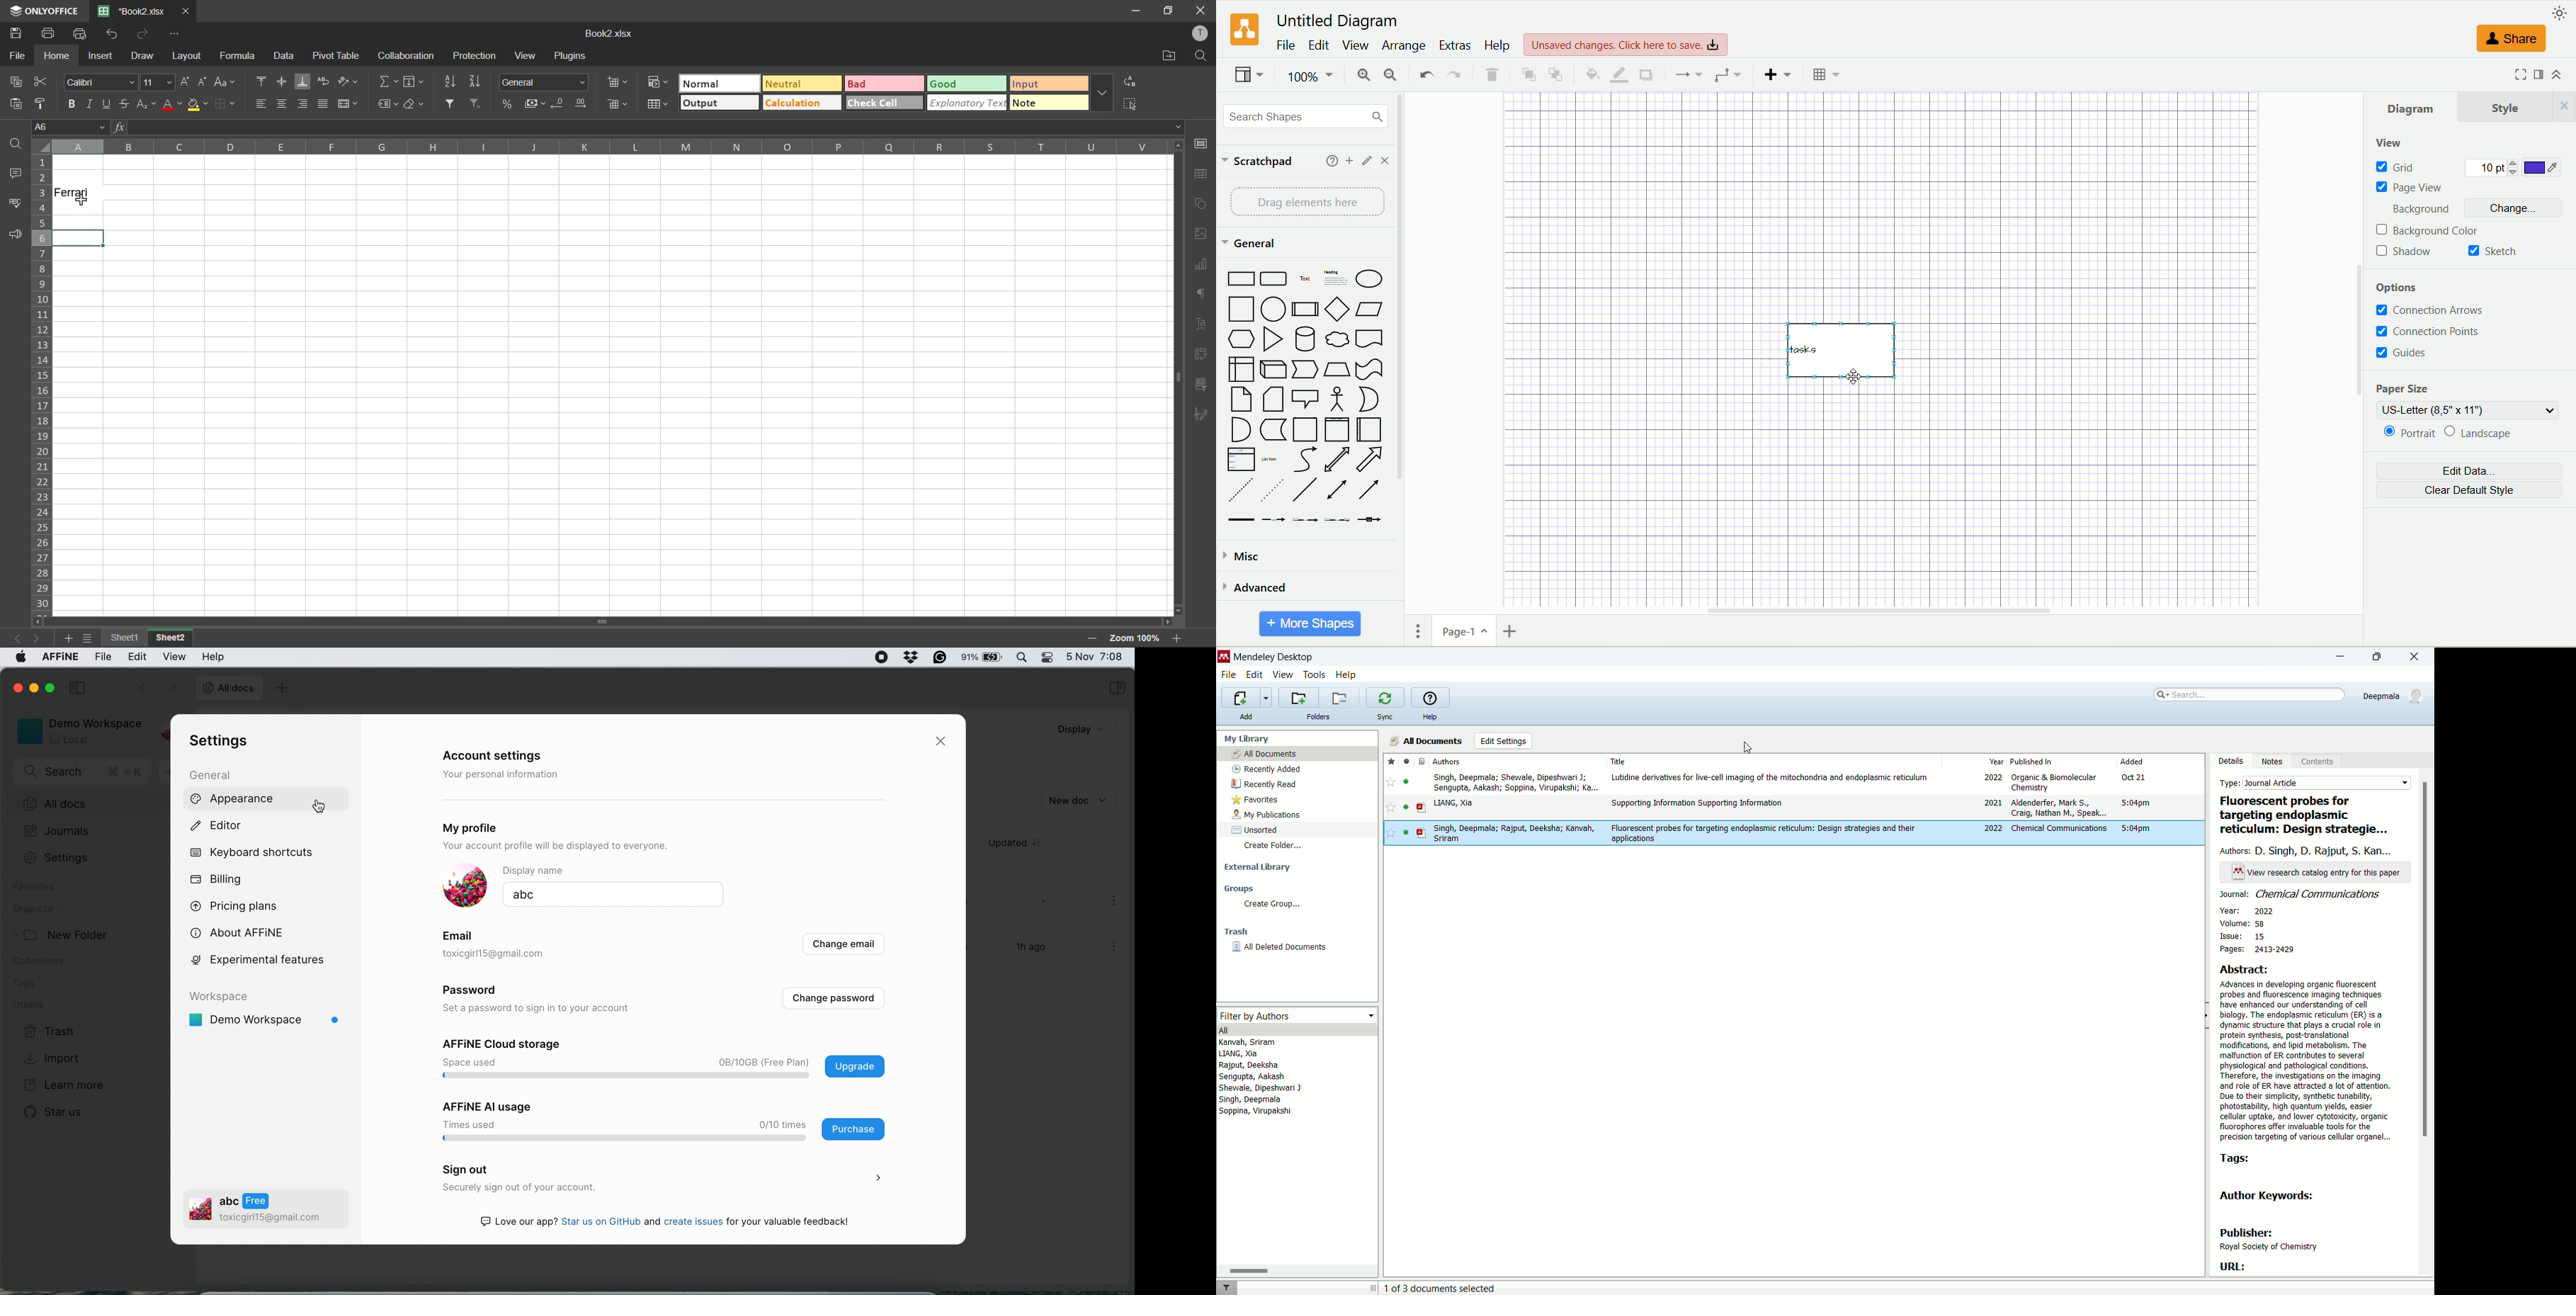 The height and width of the screenshot is (1316, 2576). I want to click on details, so click(2231, 761).